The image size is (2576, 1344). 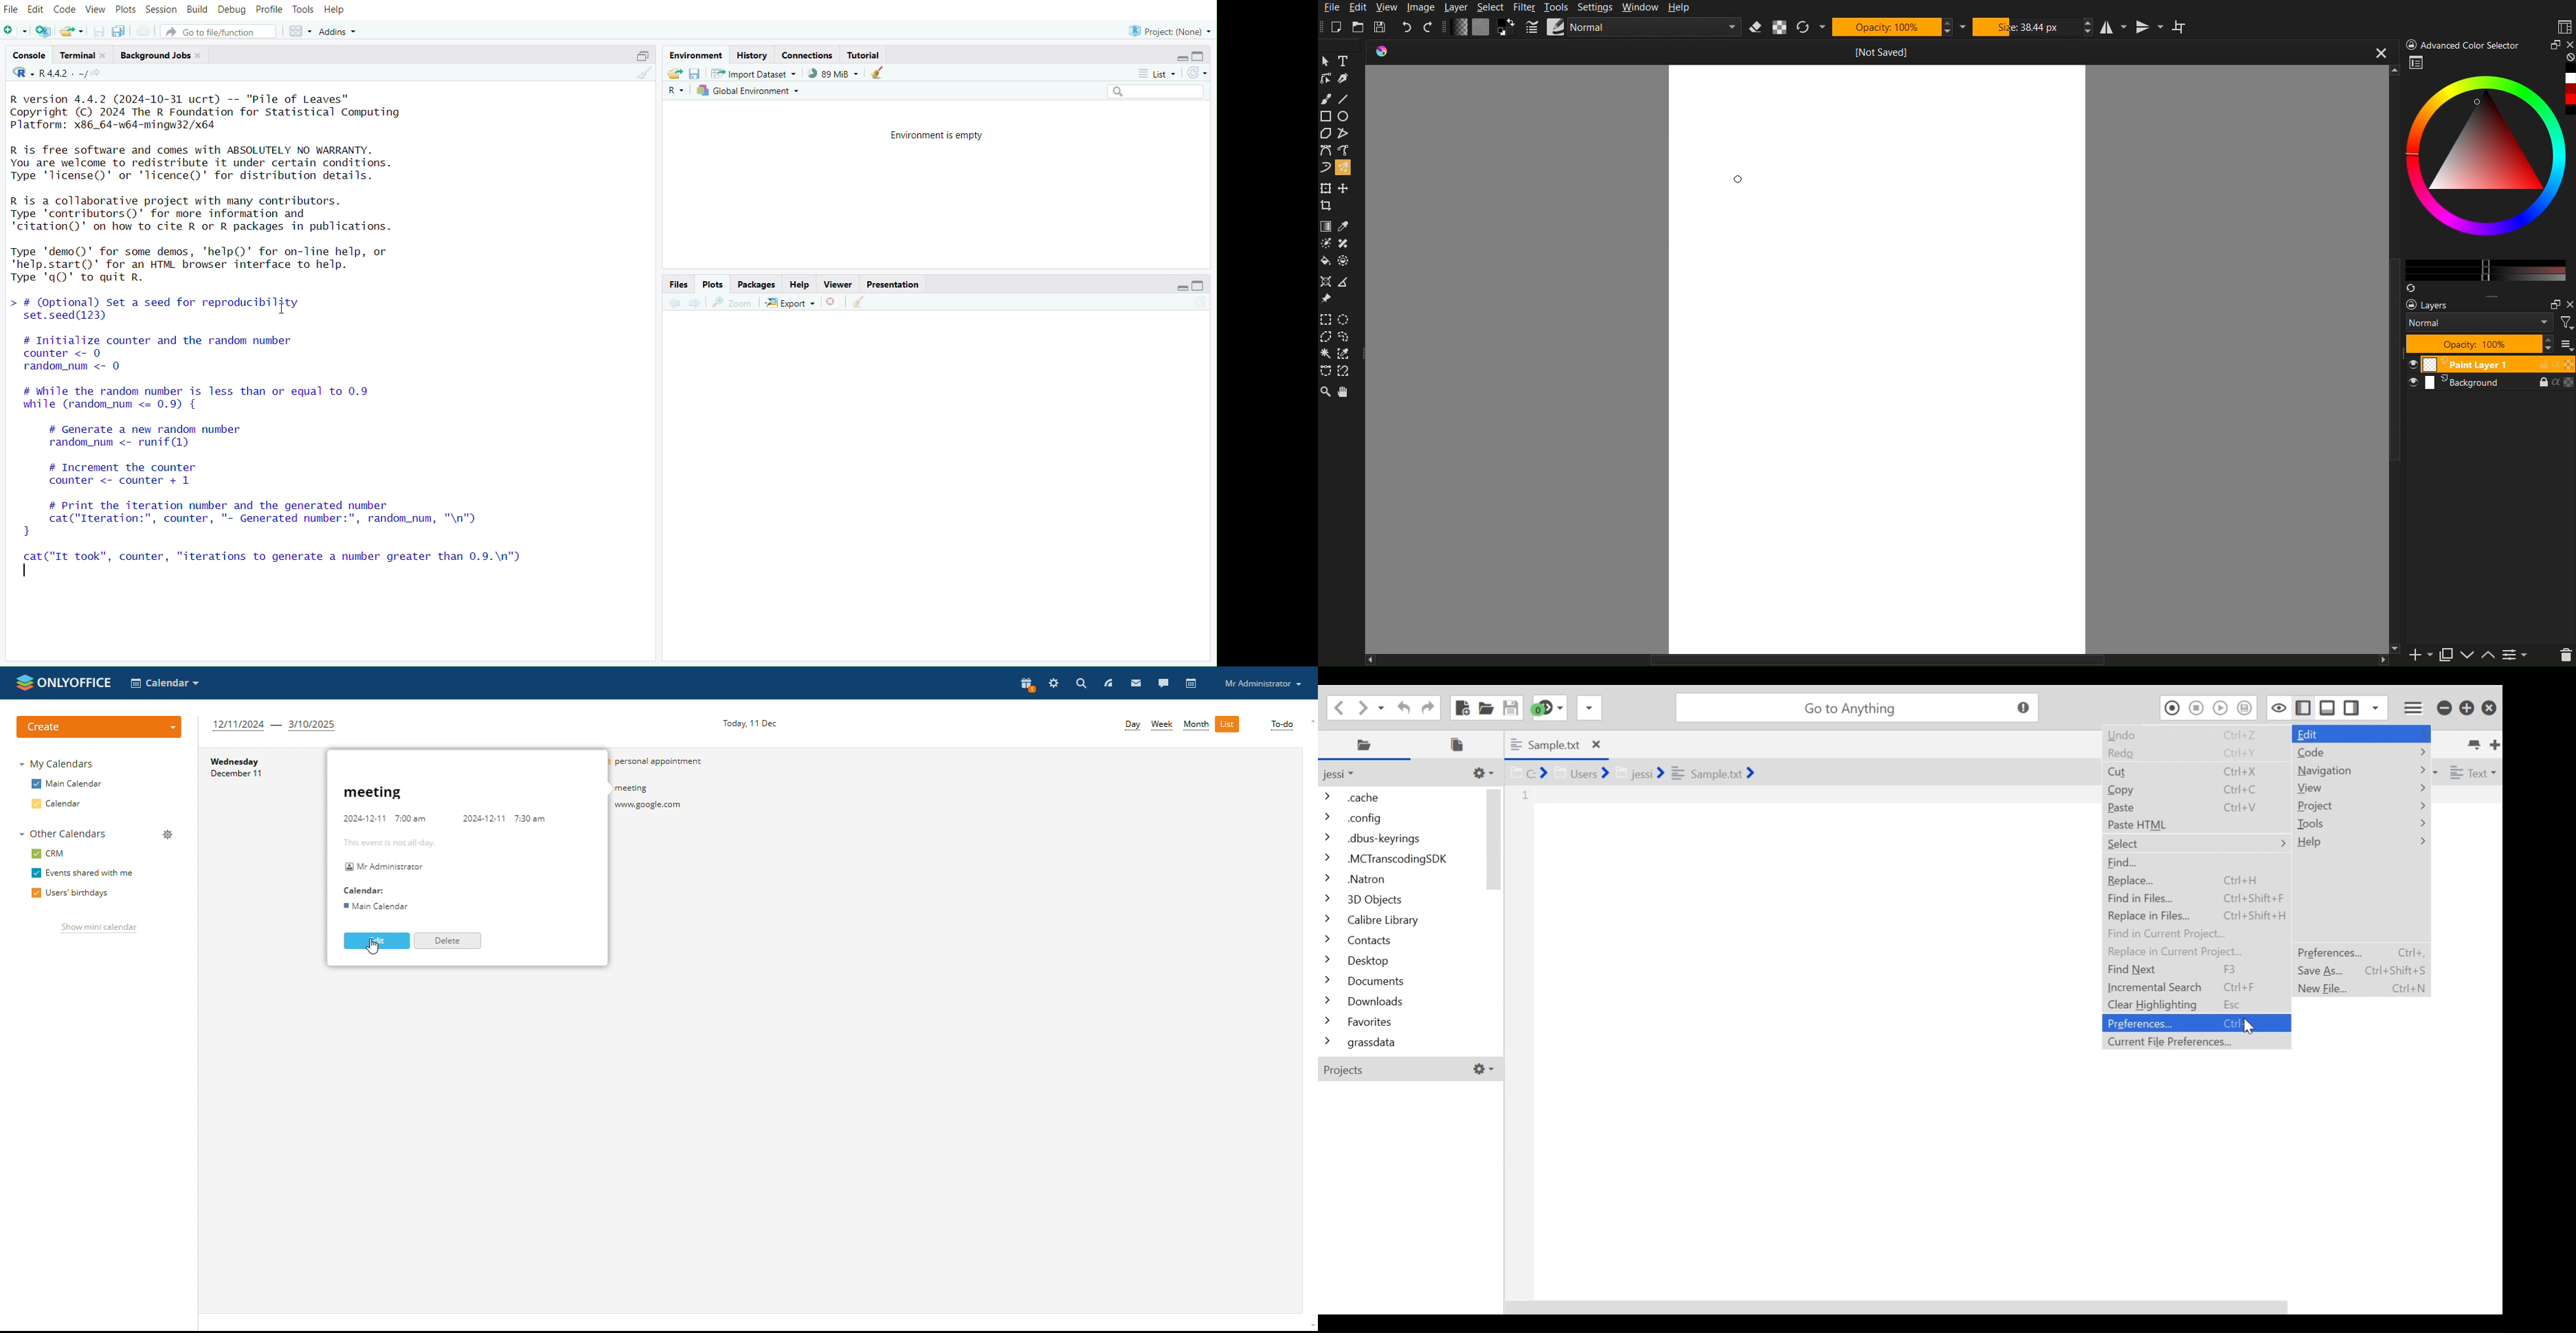 I want to click on Tools, so click(x=303, y=10).